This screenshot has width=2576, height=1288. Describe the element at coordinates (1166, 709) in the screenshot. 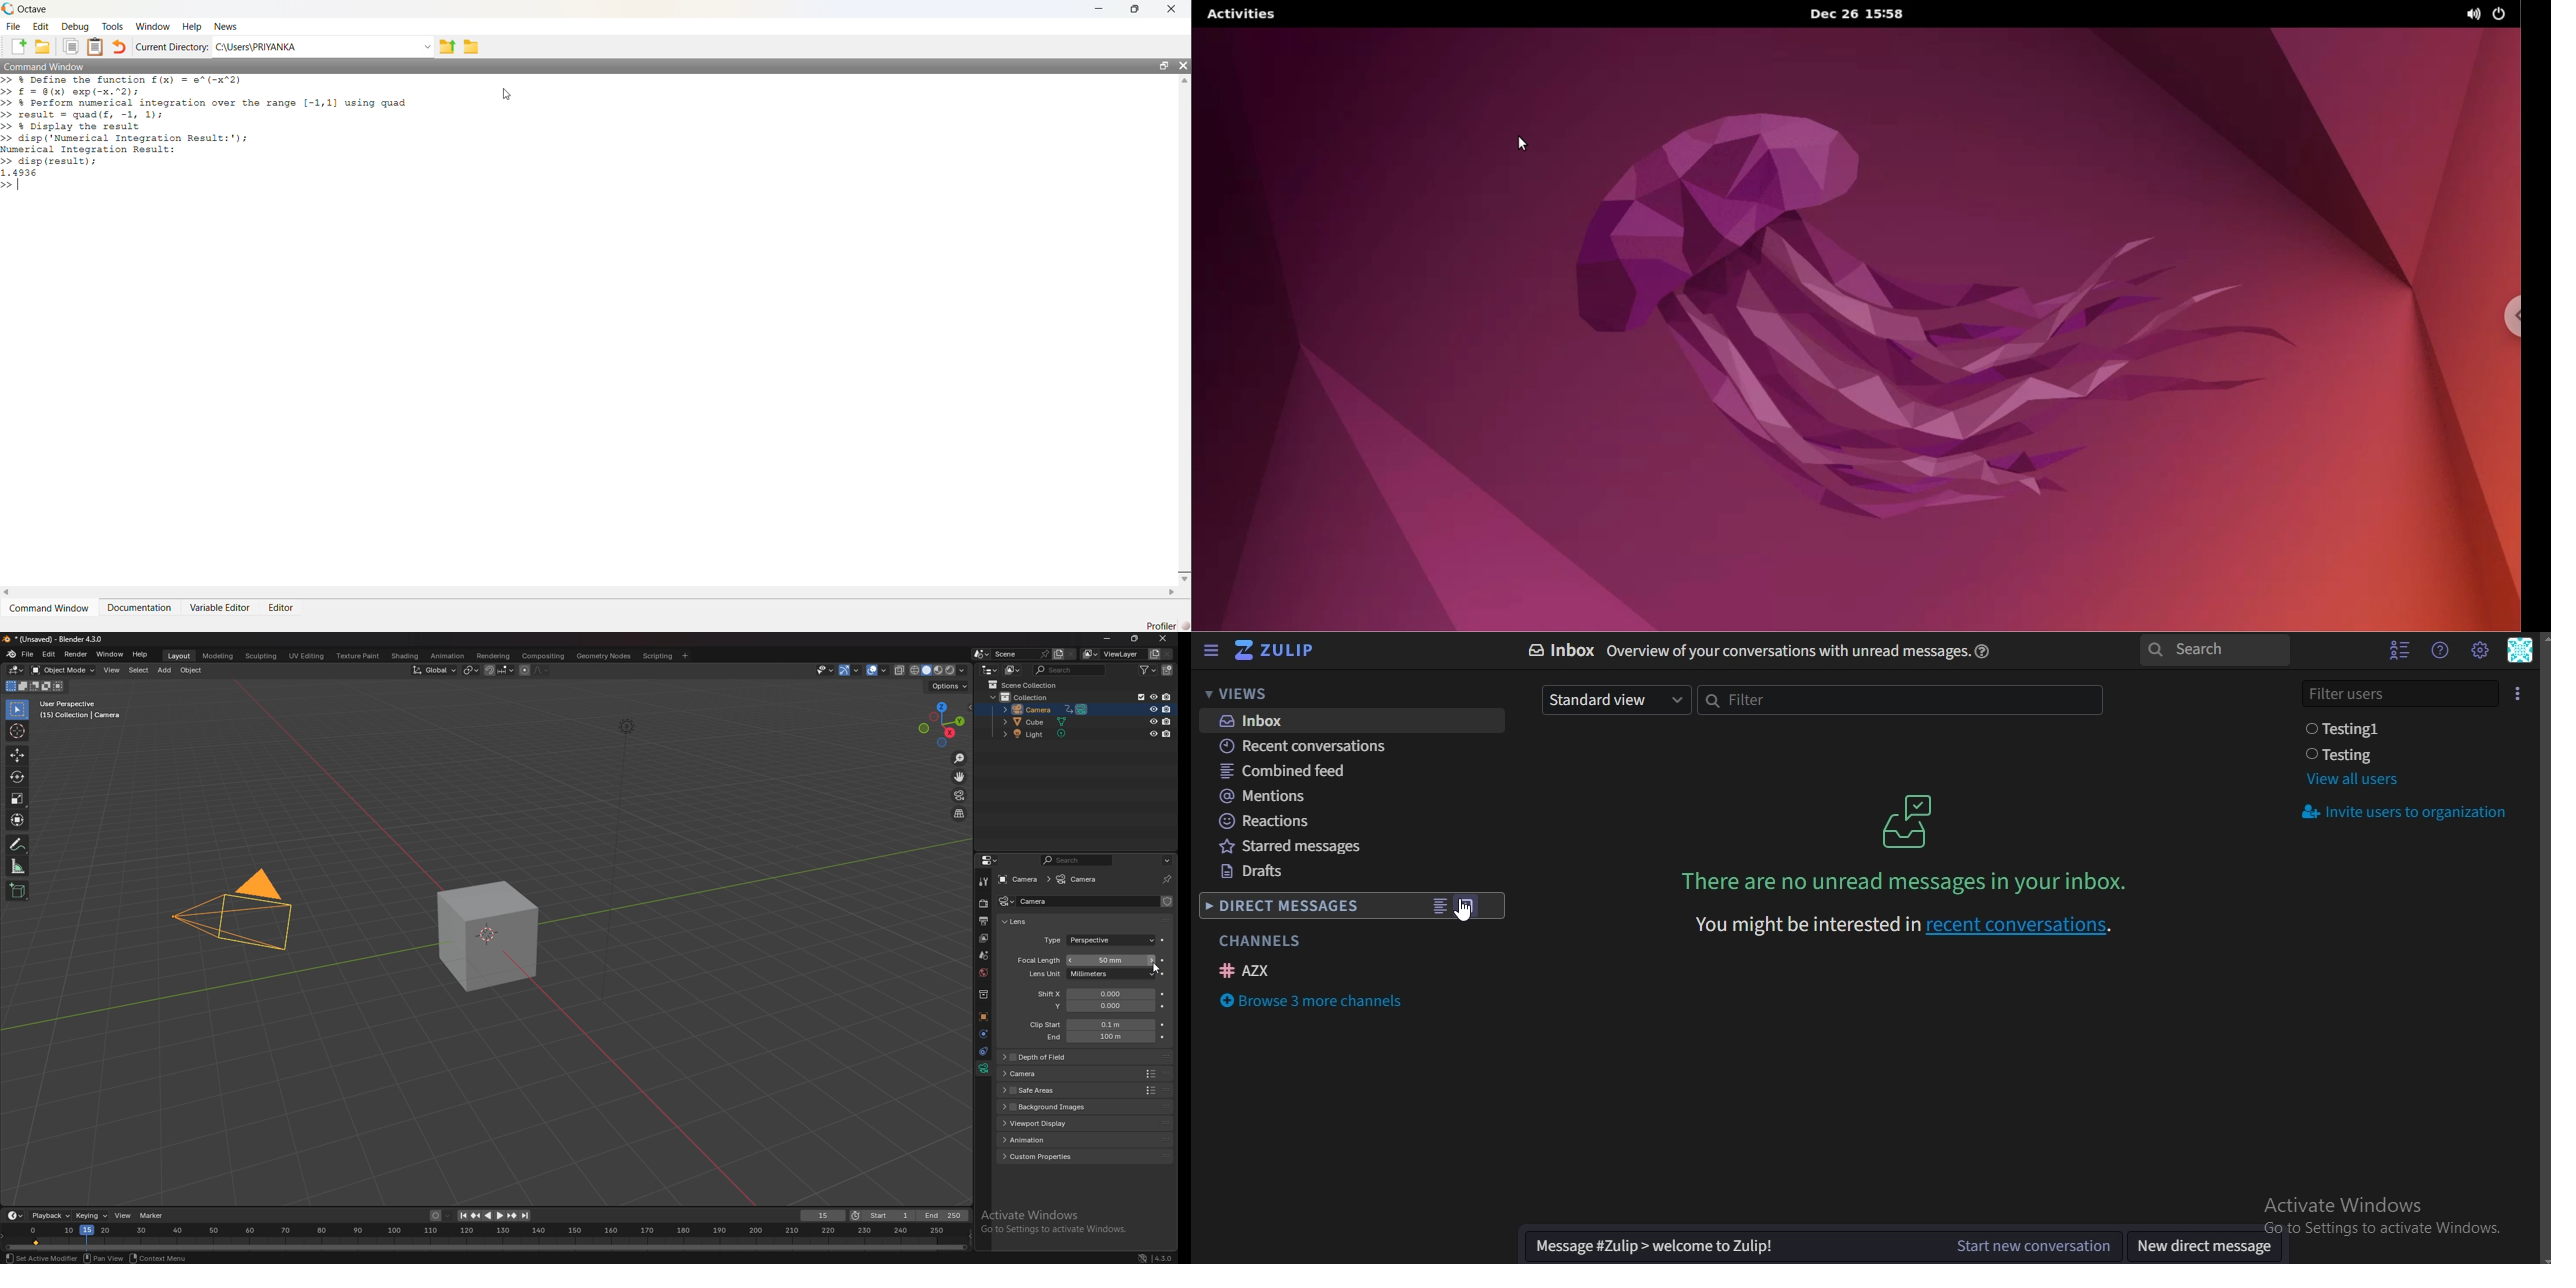

I see `disable in renders` at that location.